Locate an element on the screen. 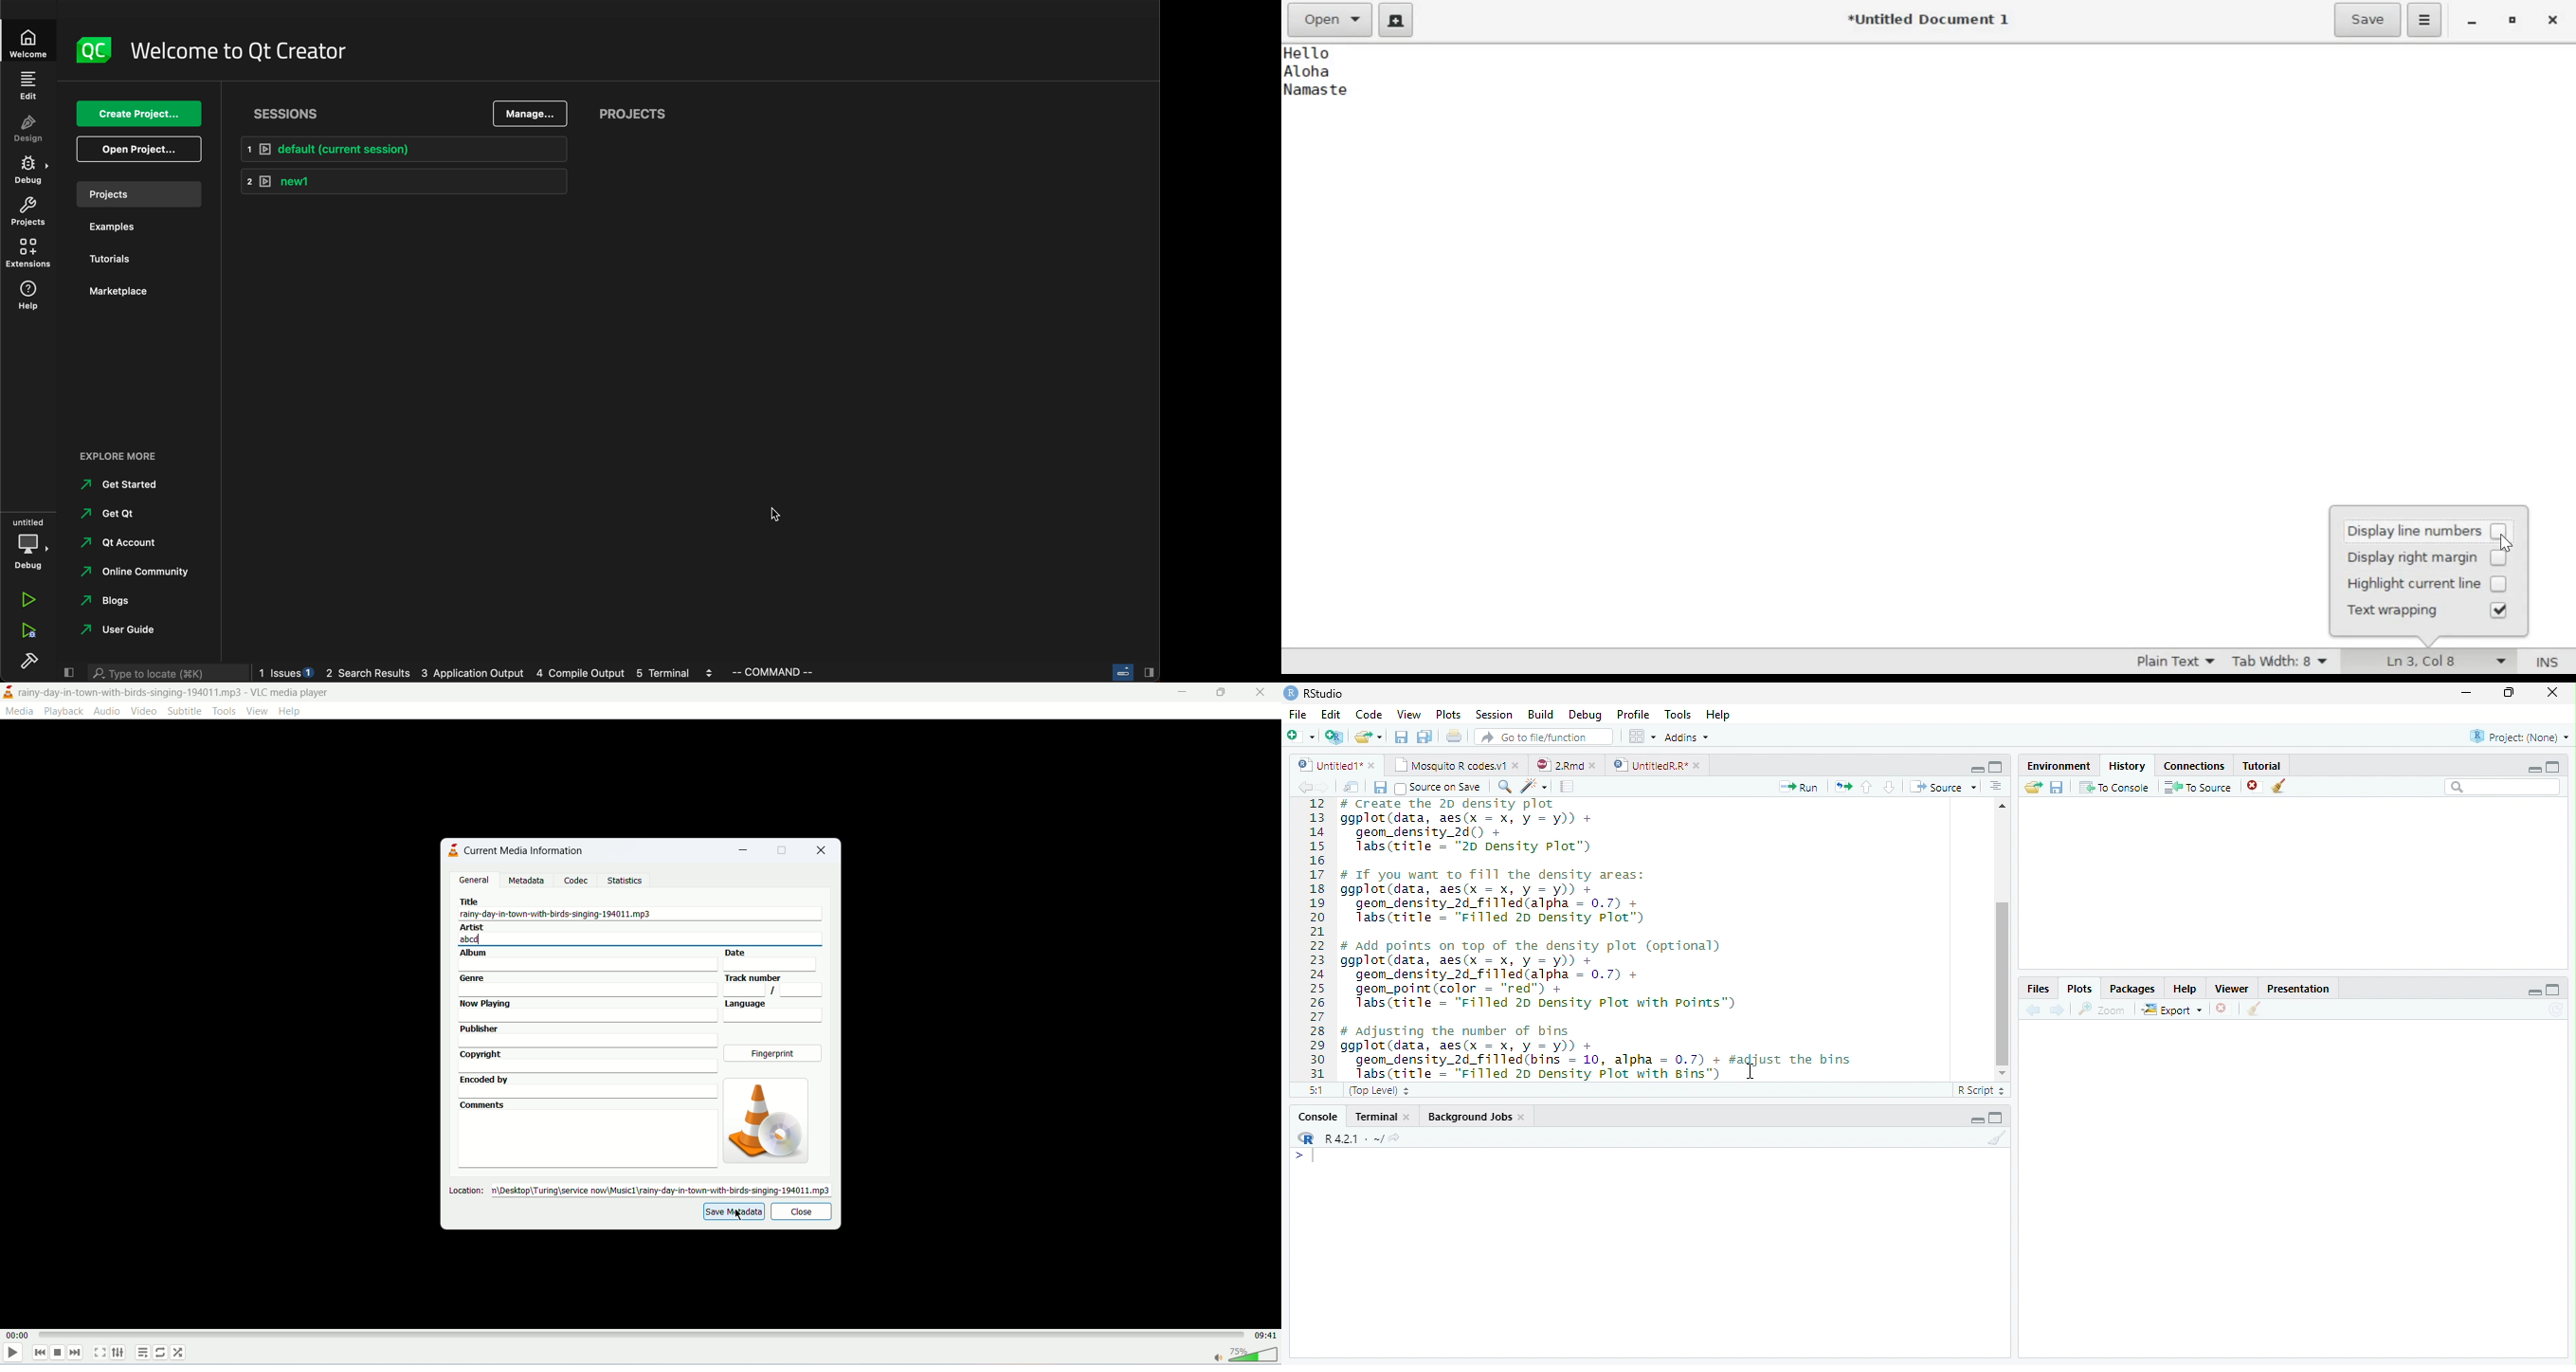 The image size is (2576, 1372). account is located at coordinates (122, 544).